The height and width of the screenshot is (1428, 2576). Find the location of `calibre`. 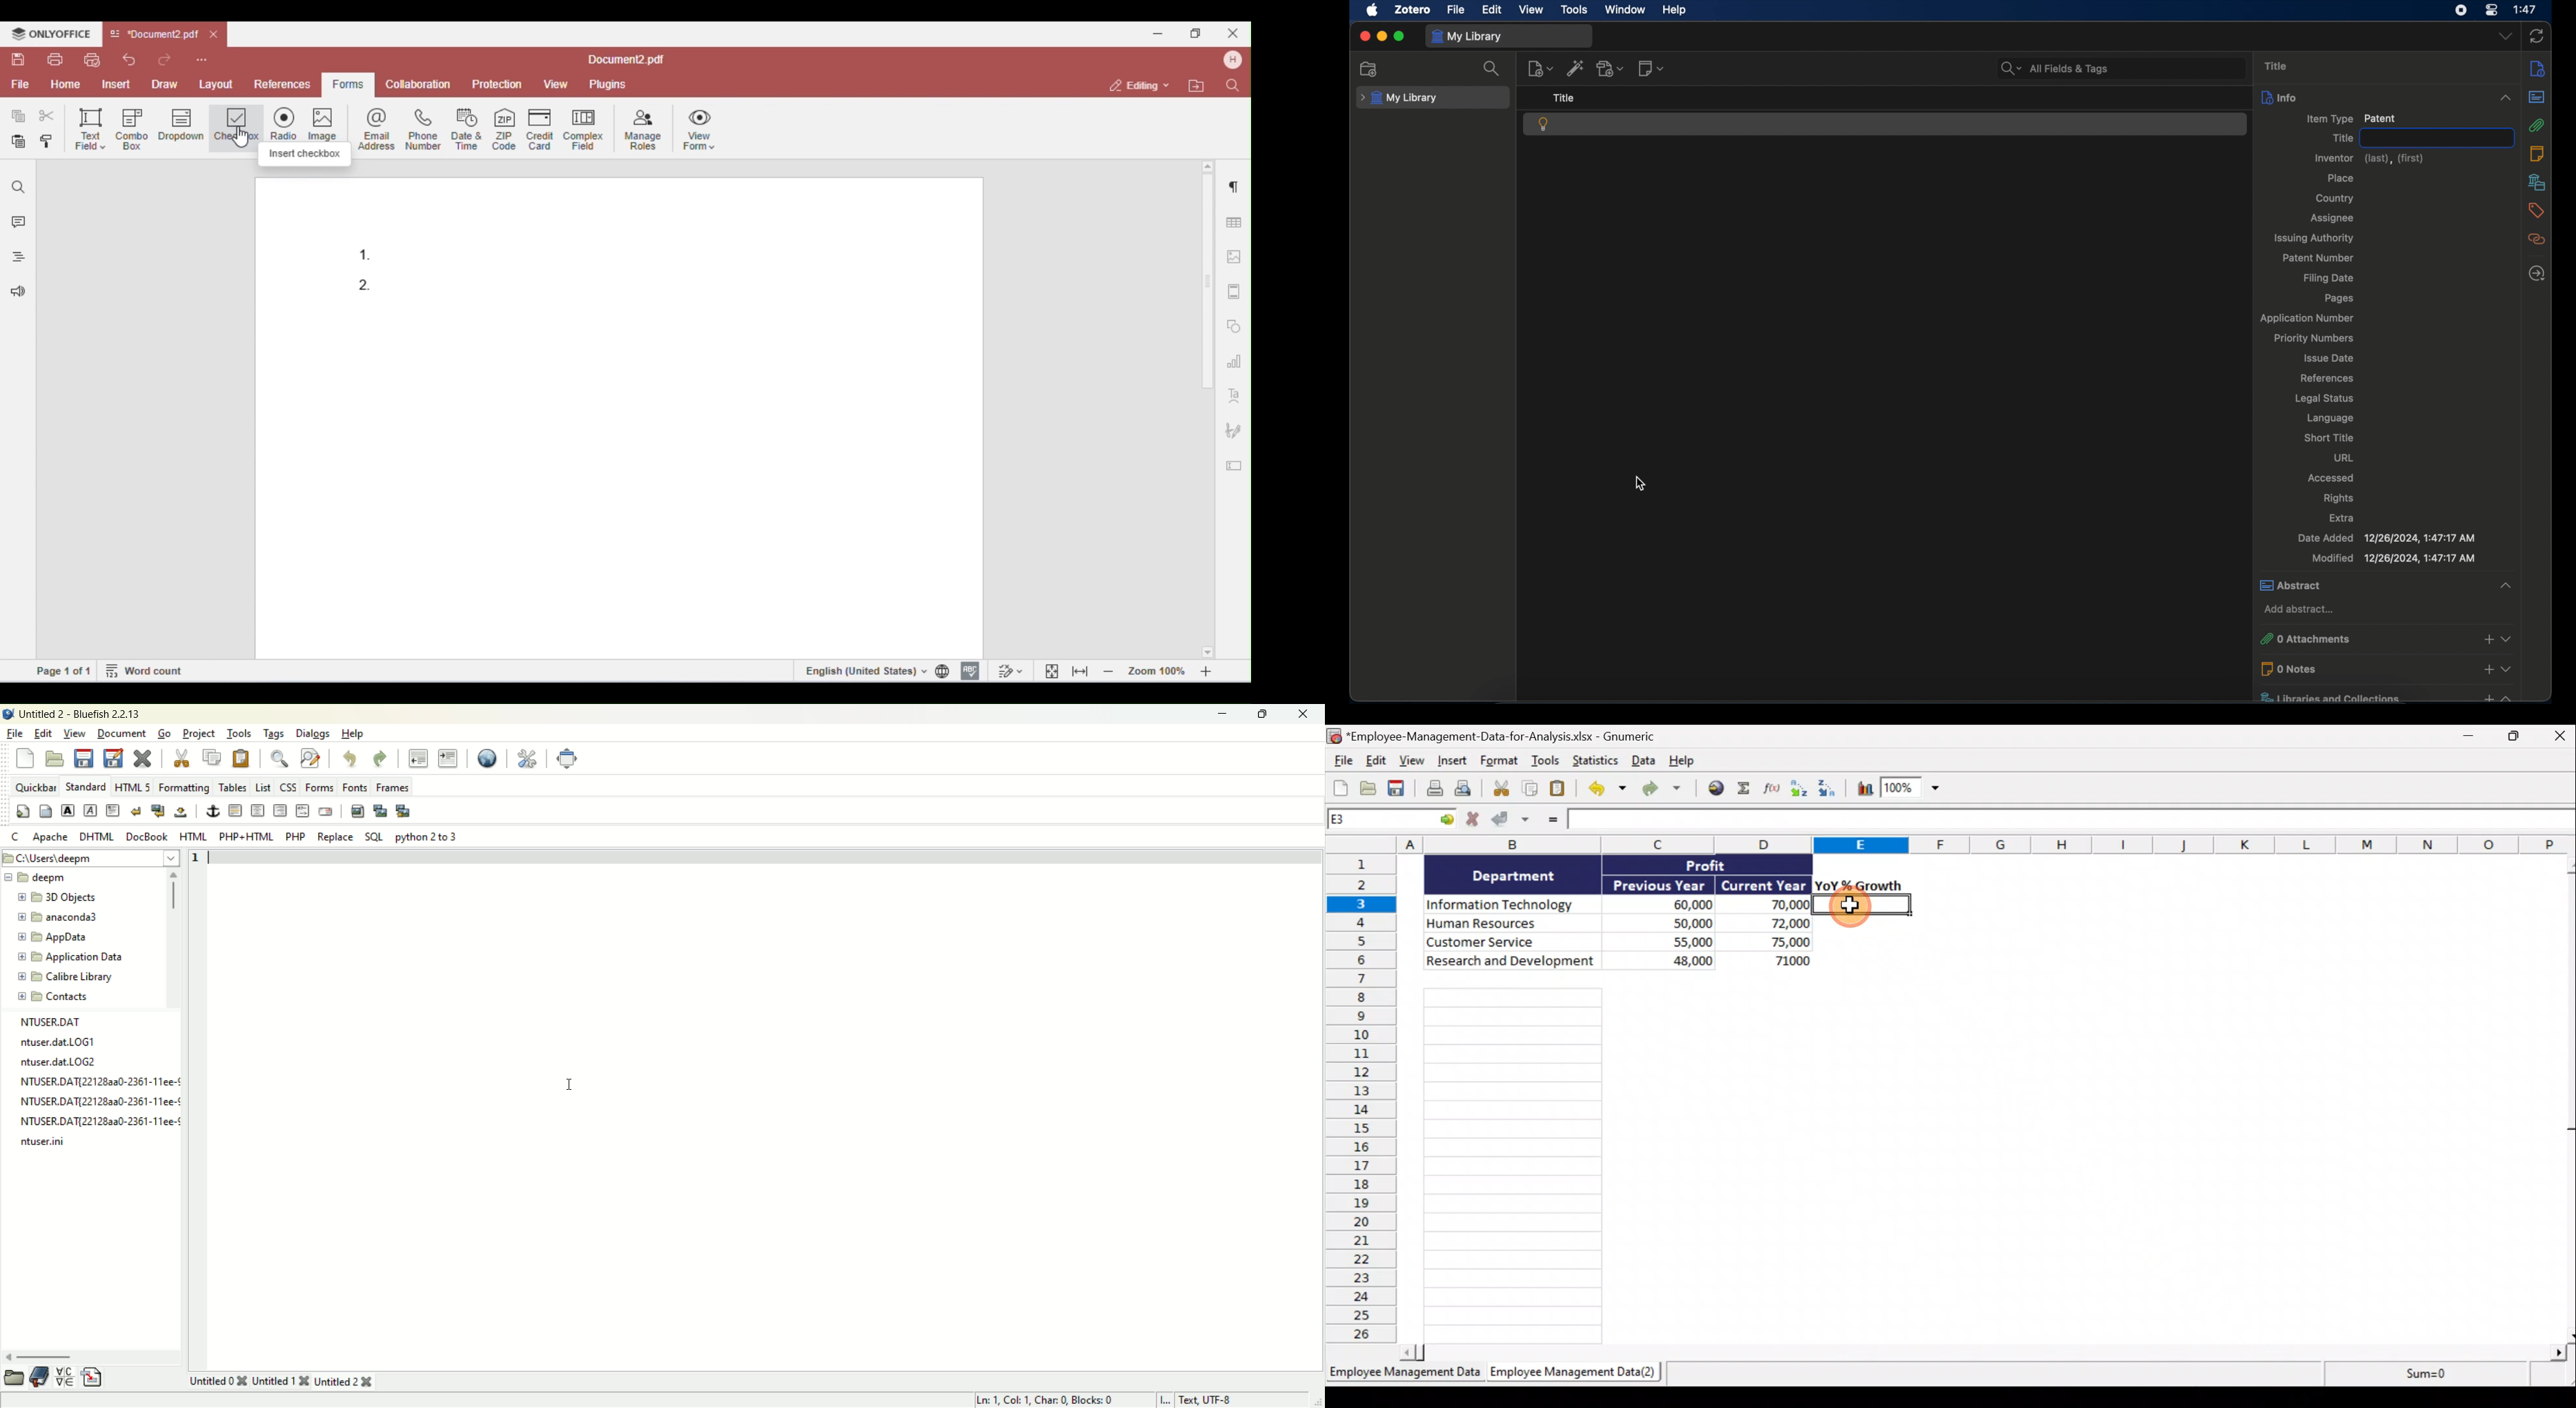

calibre is located at coordinates (59, 976).